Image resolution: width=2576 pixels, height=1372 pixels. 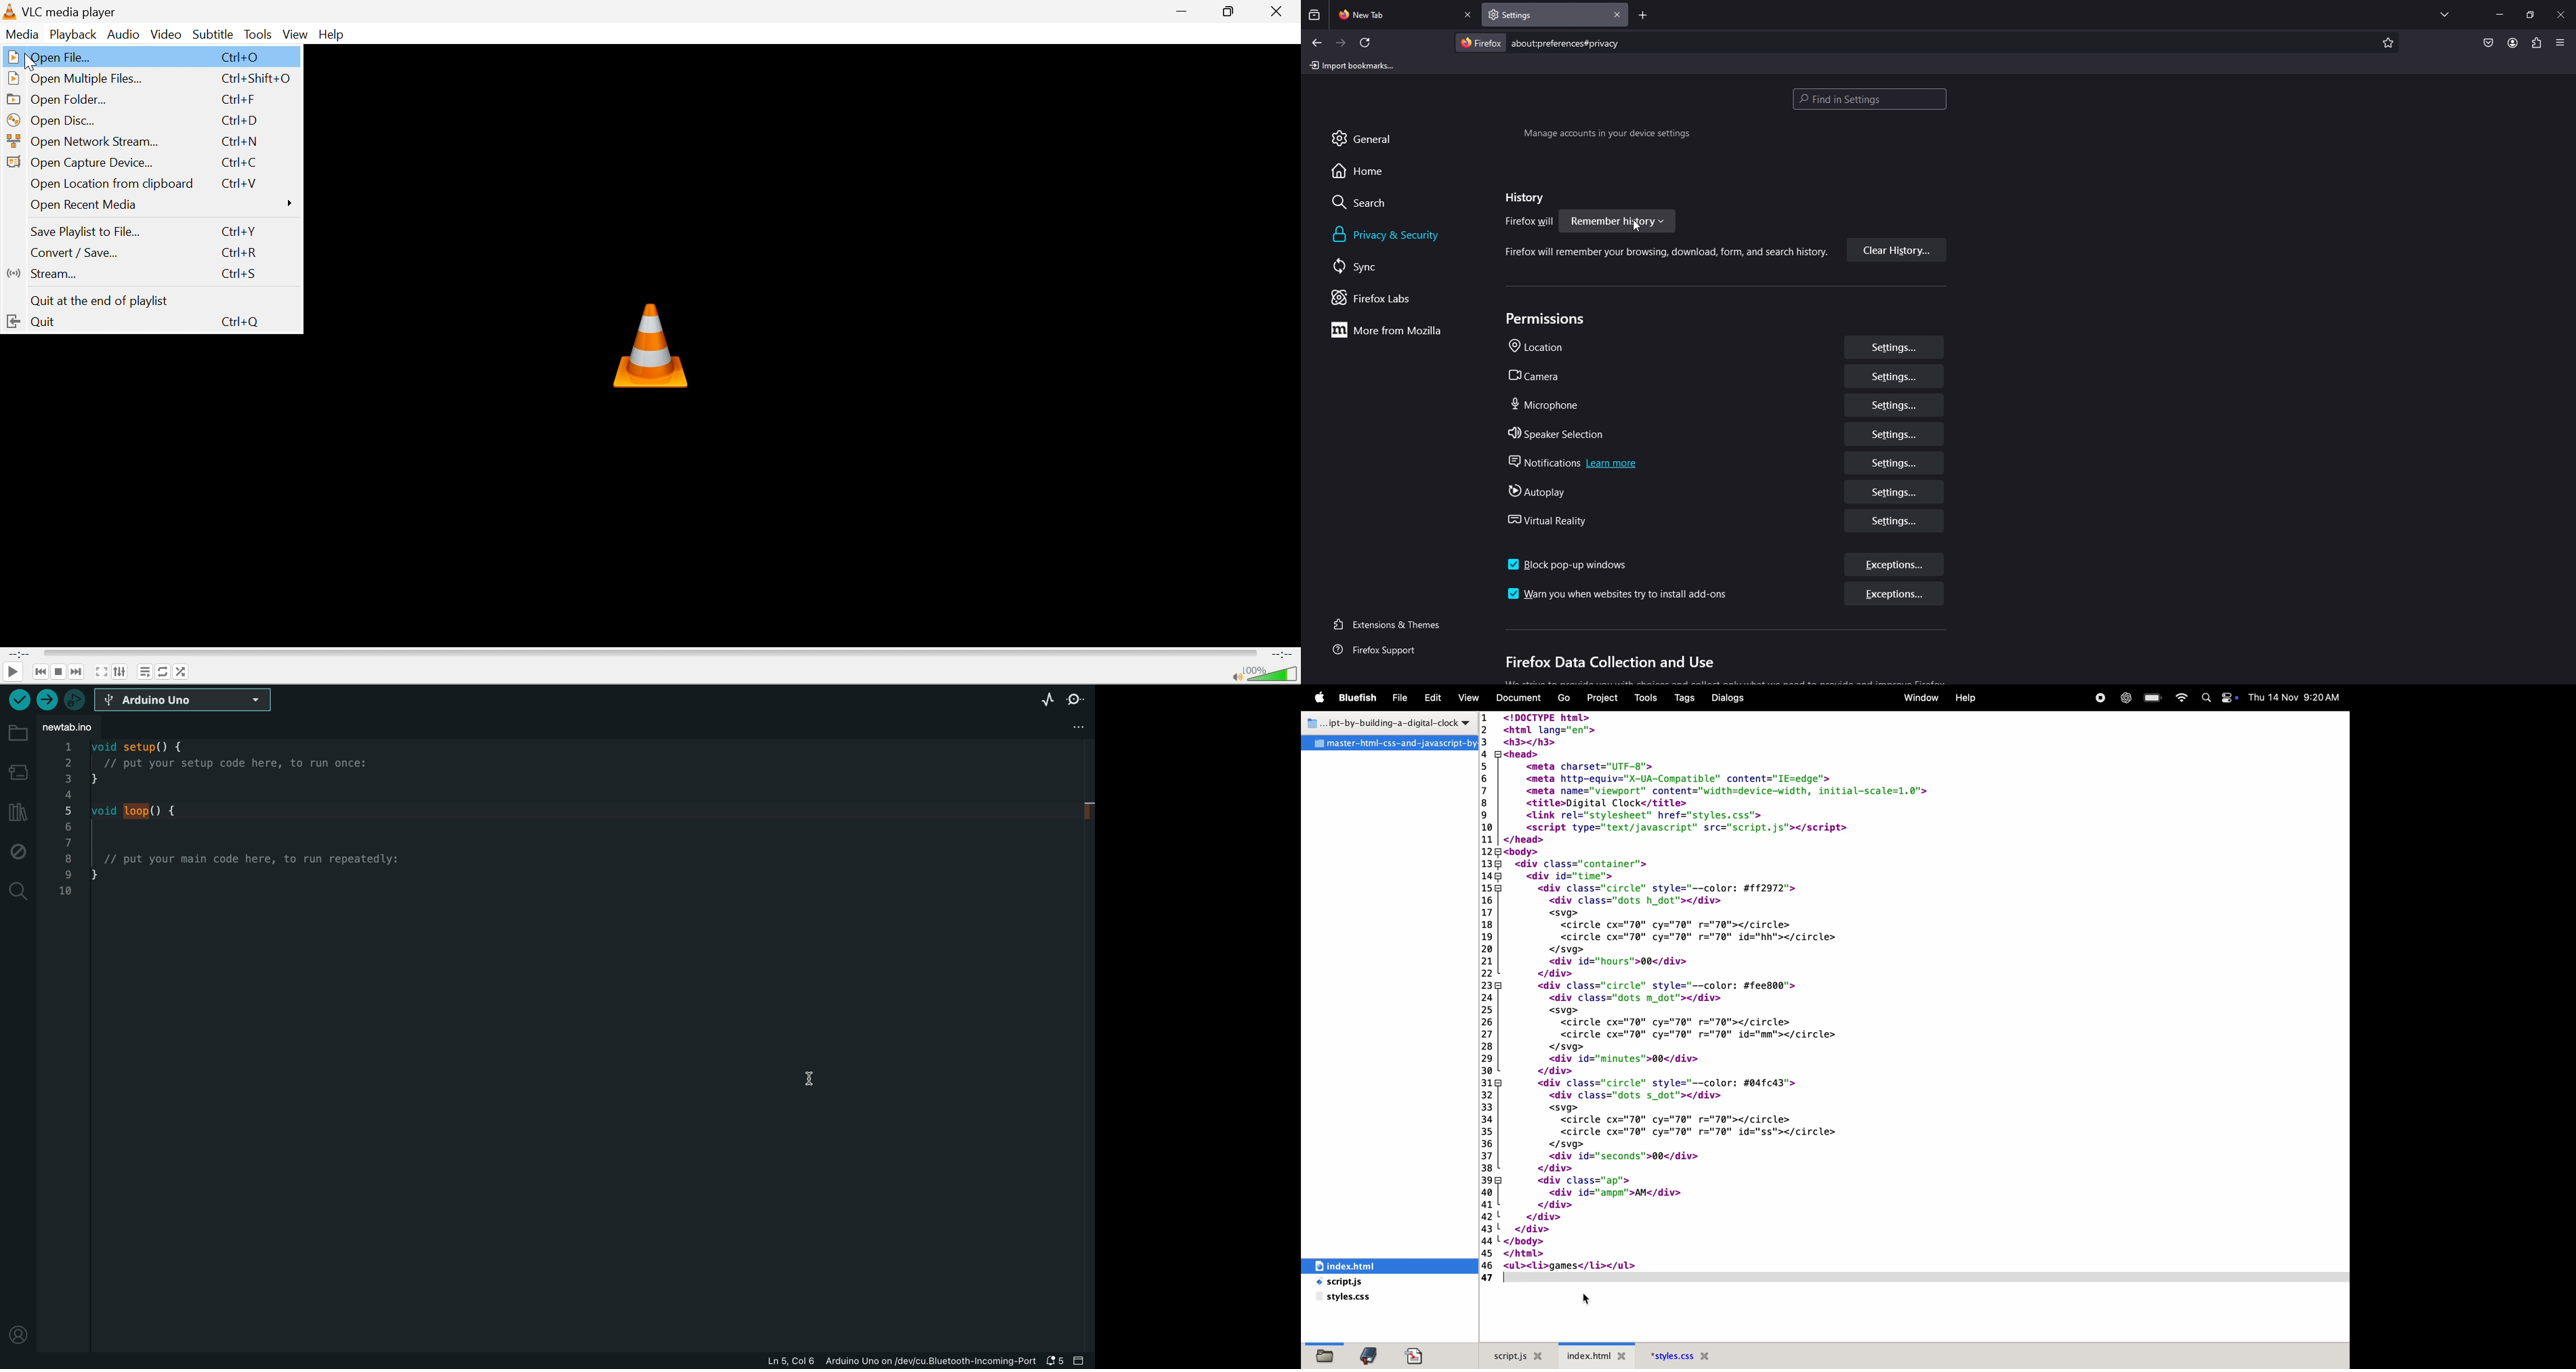 I want to click on Chatgpt, so click(x=2124, y=699).